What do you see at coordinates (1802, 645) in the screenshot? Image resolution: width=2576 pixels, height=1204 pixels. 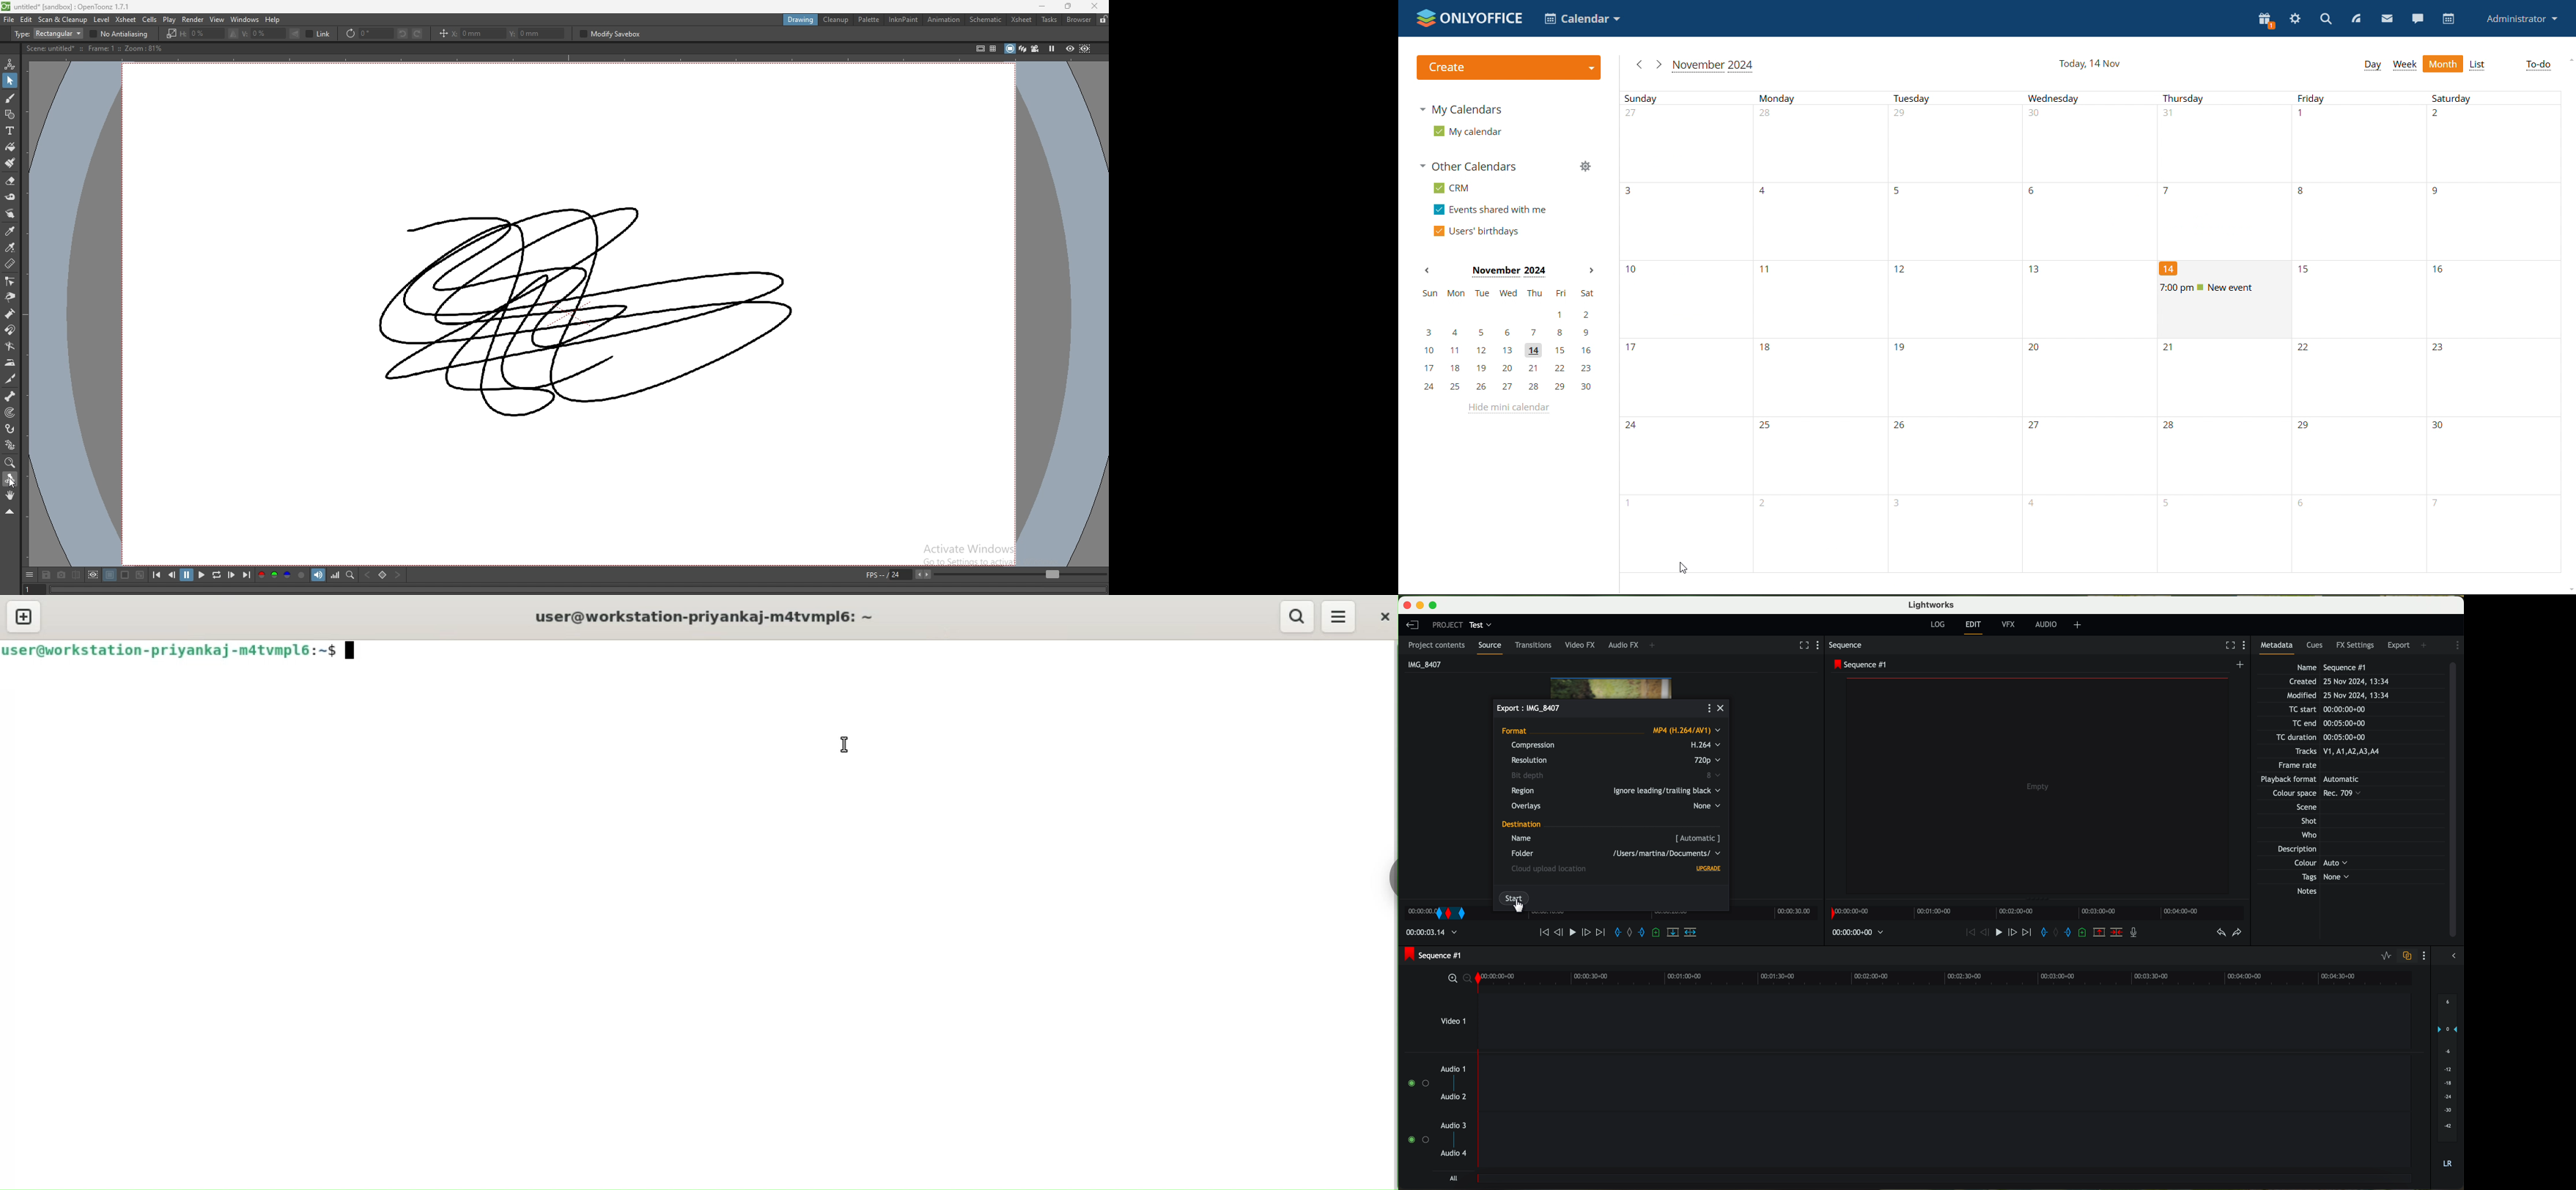 I see `fullscreen` at bounding box center [1802, 645].